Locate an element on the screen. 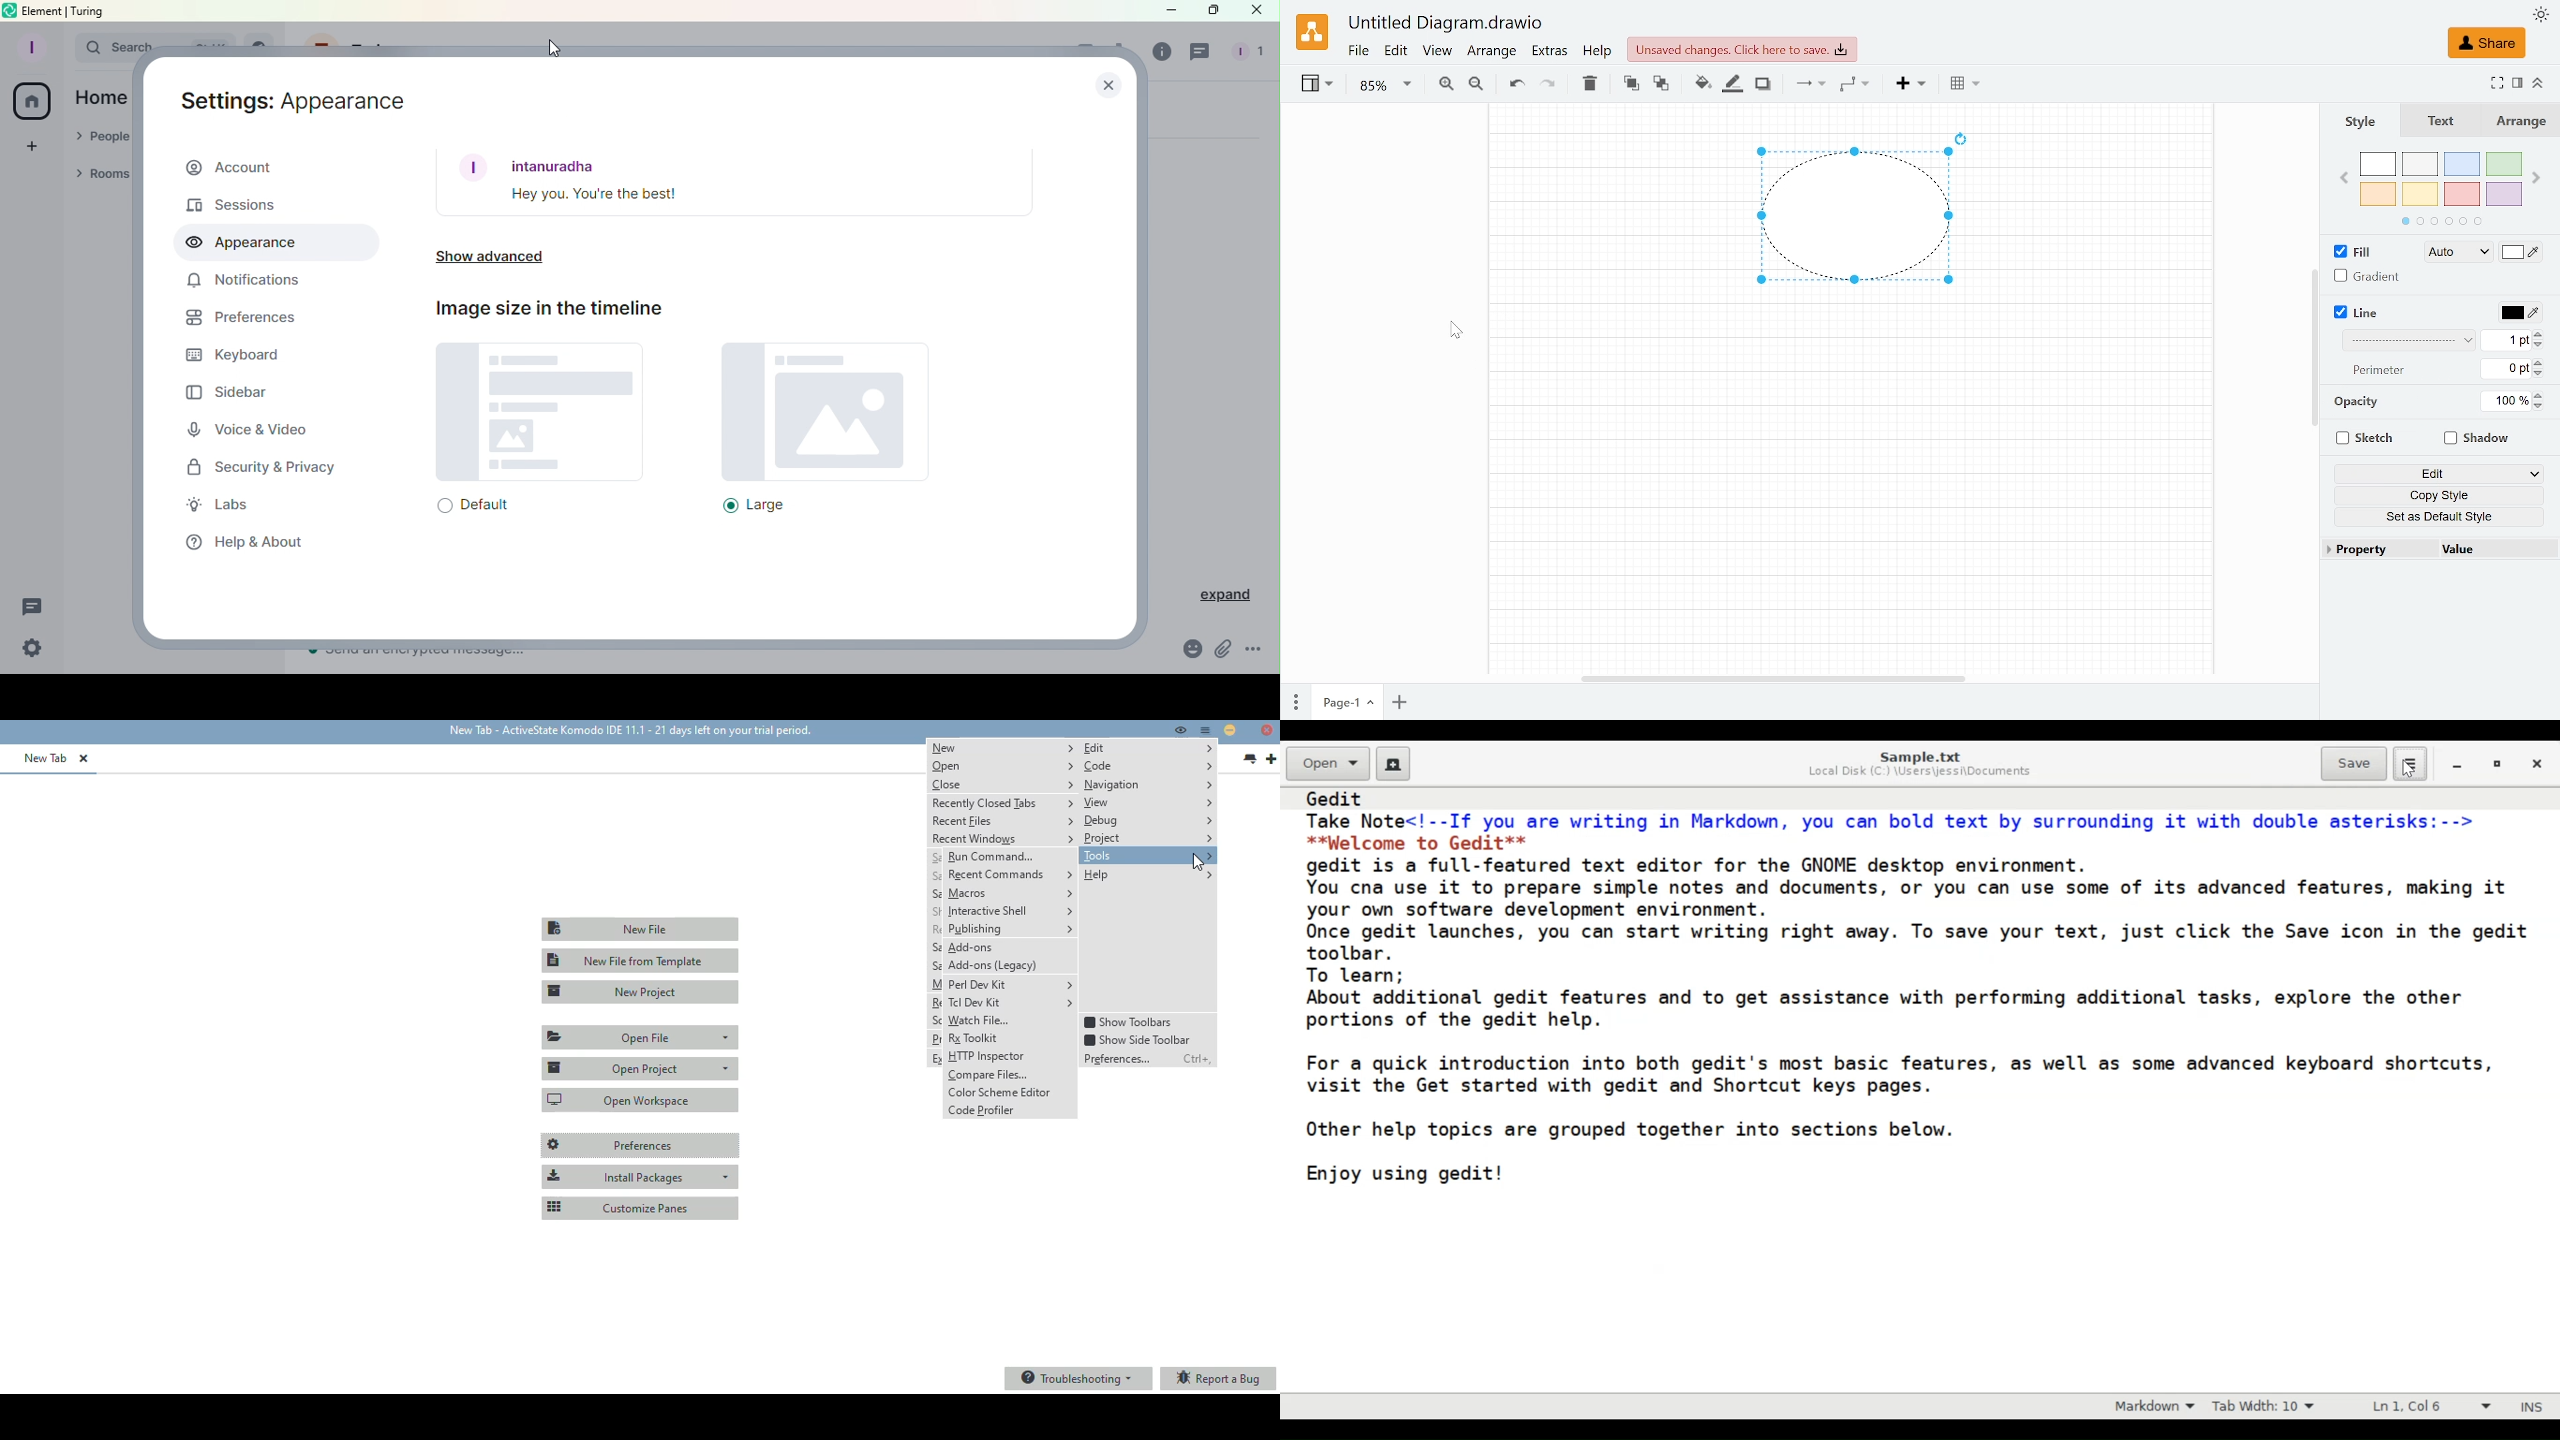 This screenshot has height=1456, width=2576. turing is located at coordinates (88, 10).